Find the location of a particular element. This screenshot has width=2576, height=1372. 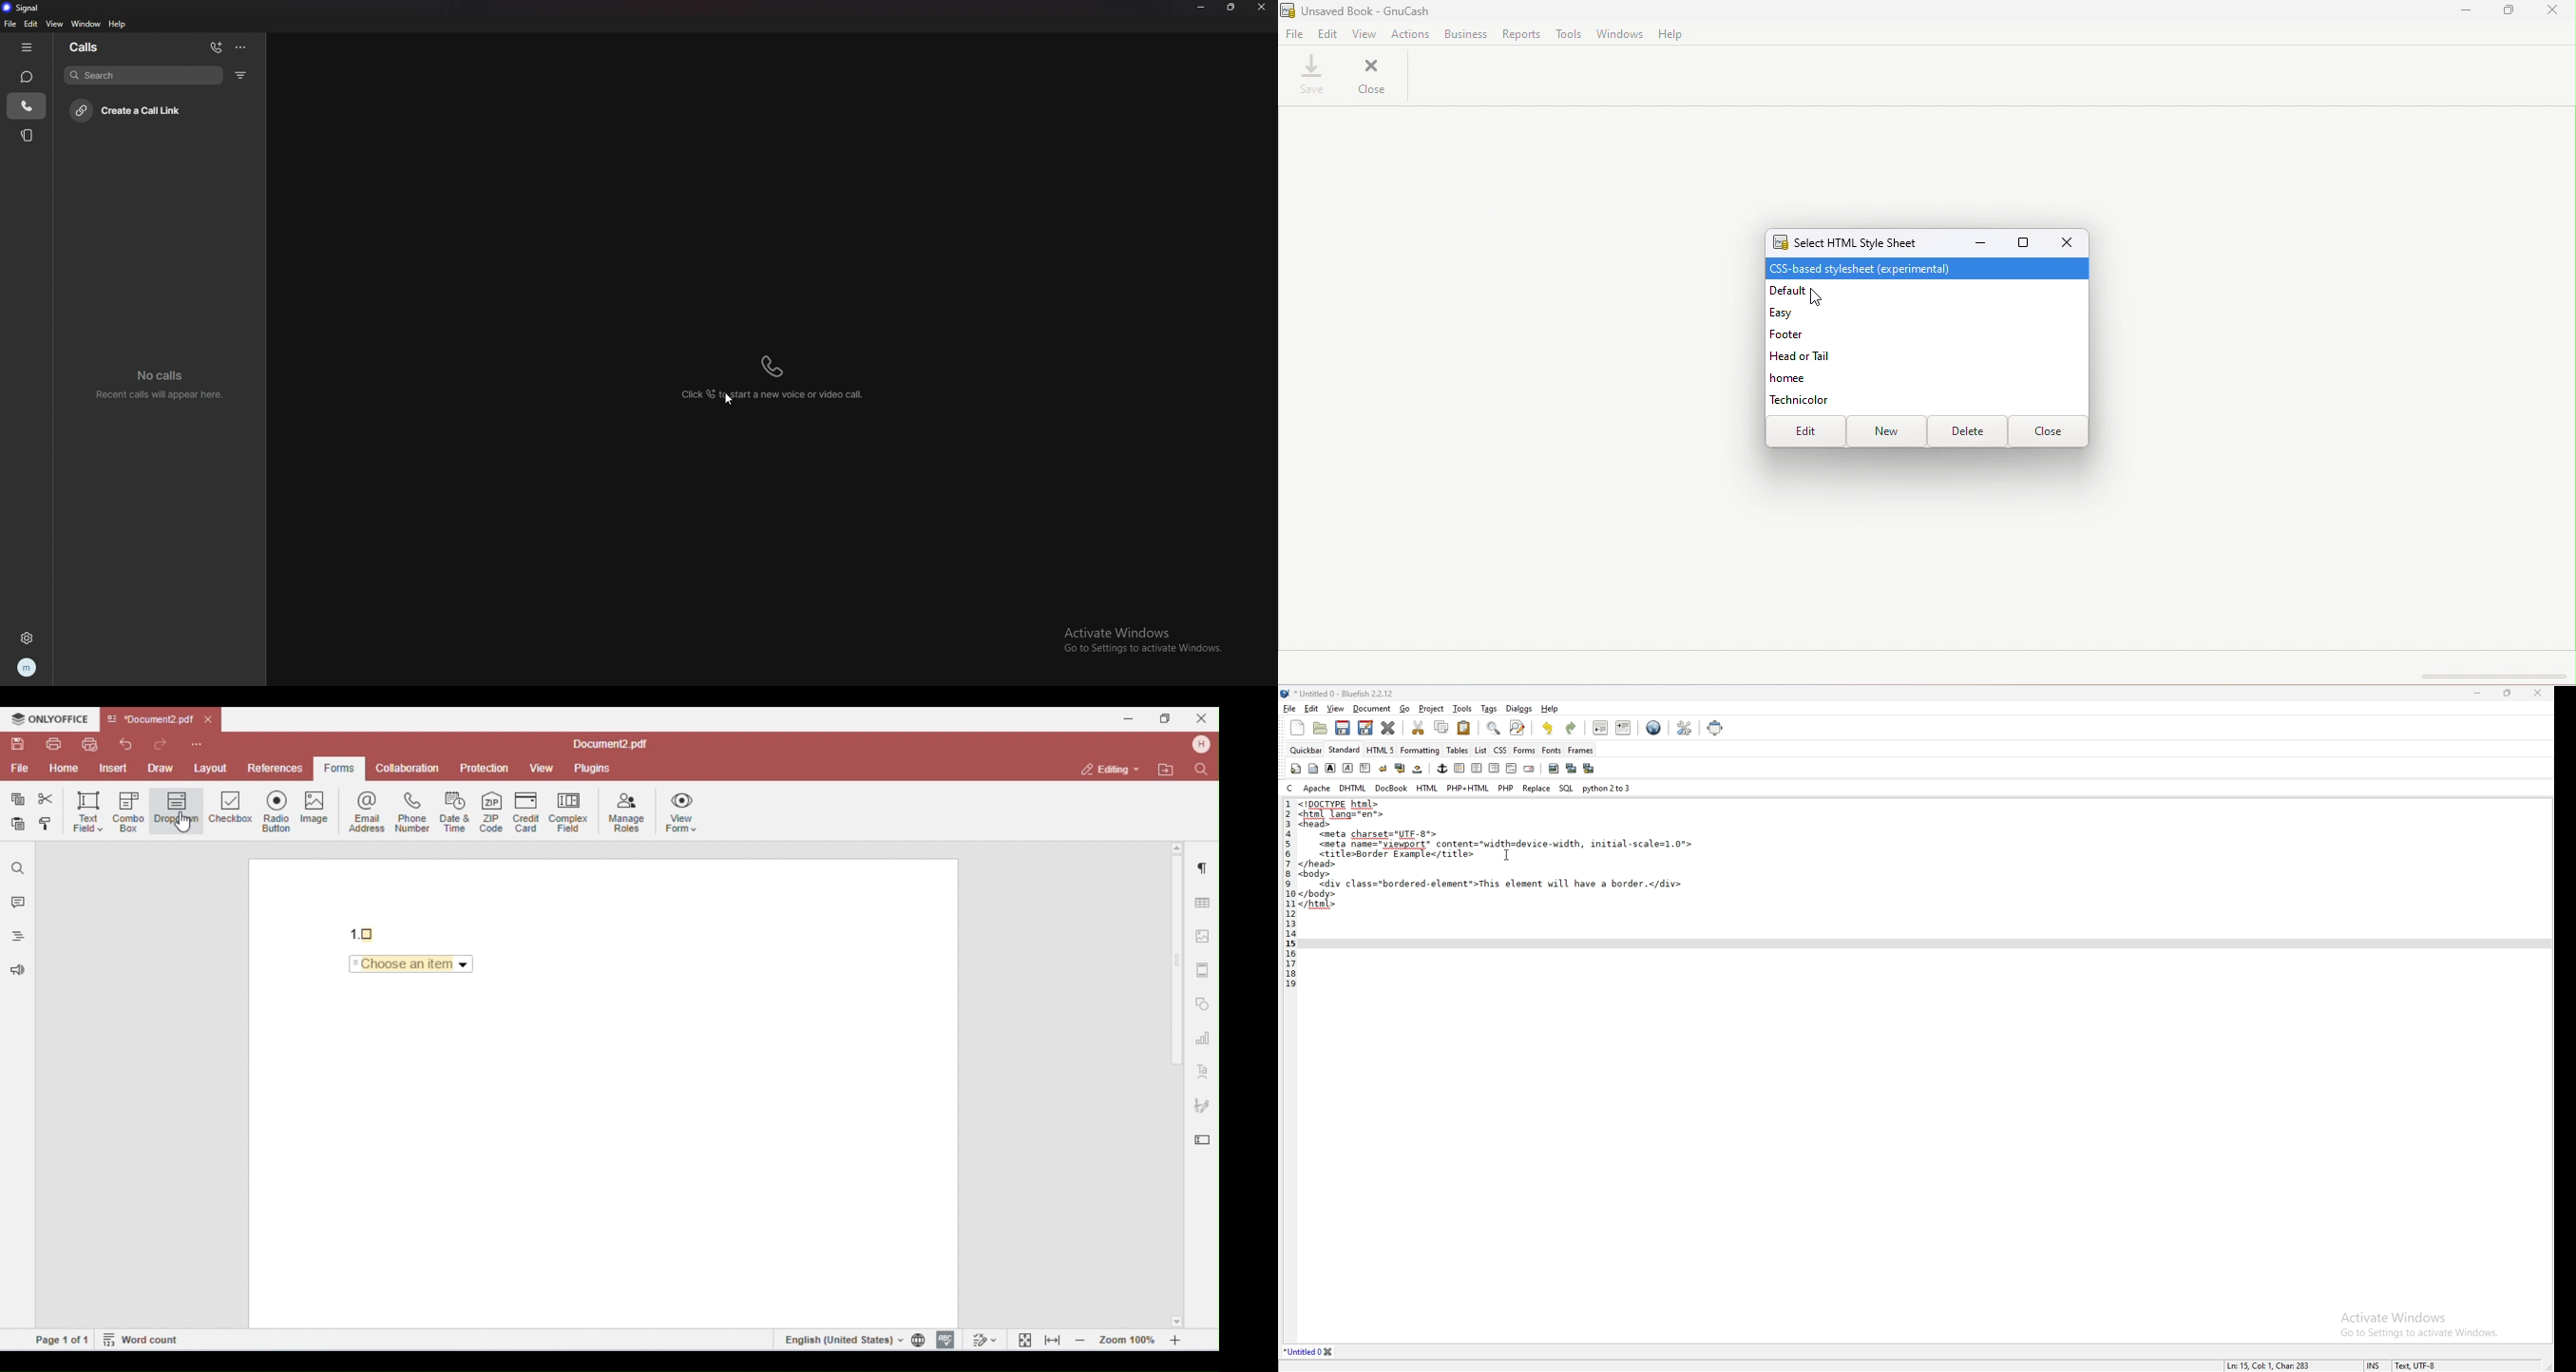

dhtml is located at coordinates (1354, 787).